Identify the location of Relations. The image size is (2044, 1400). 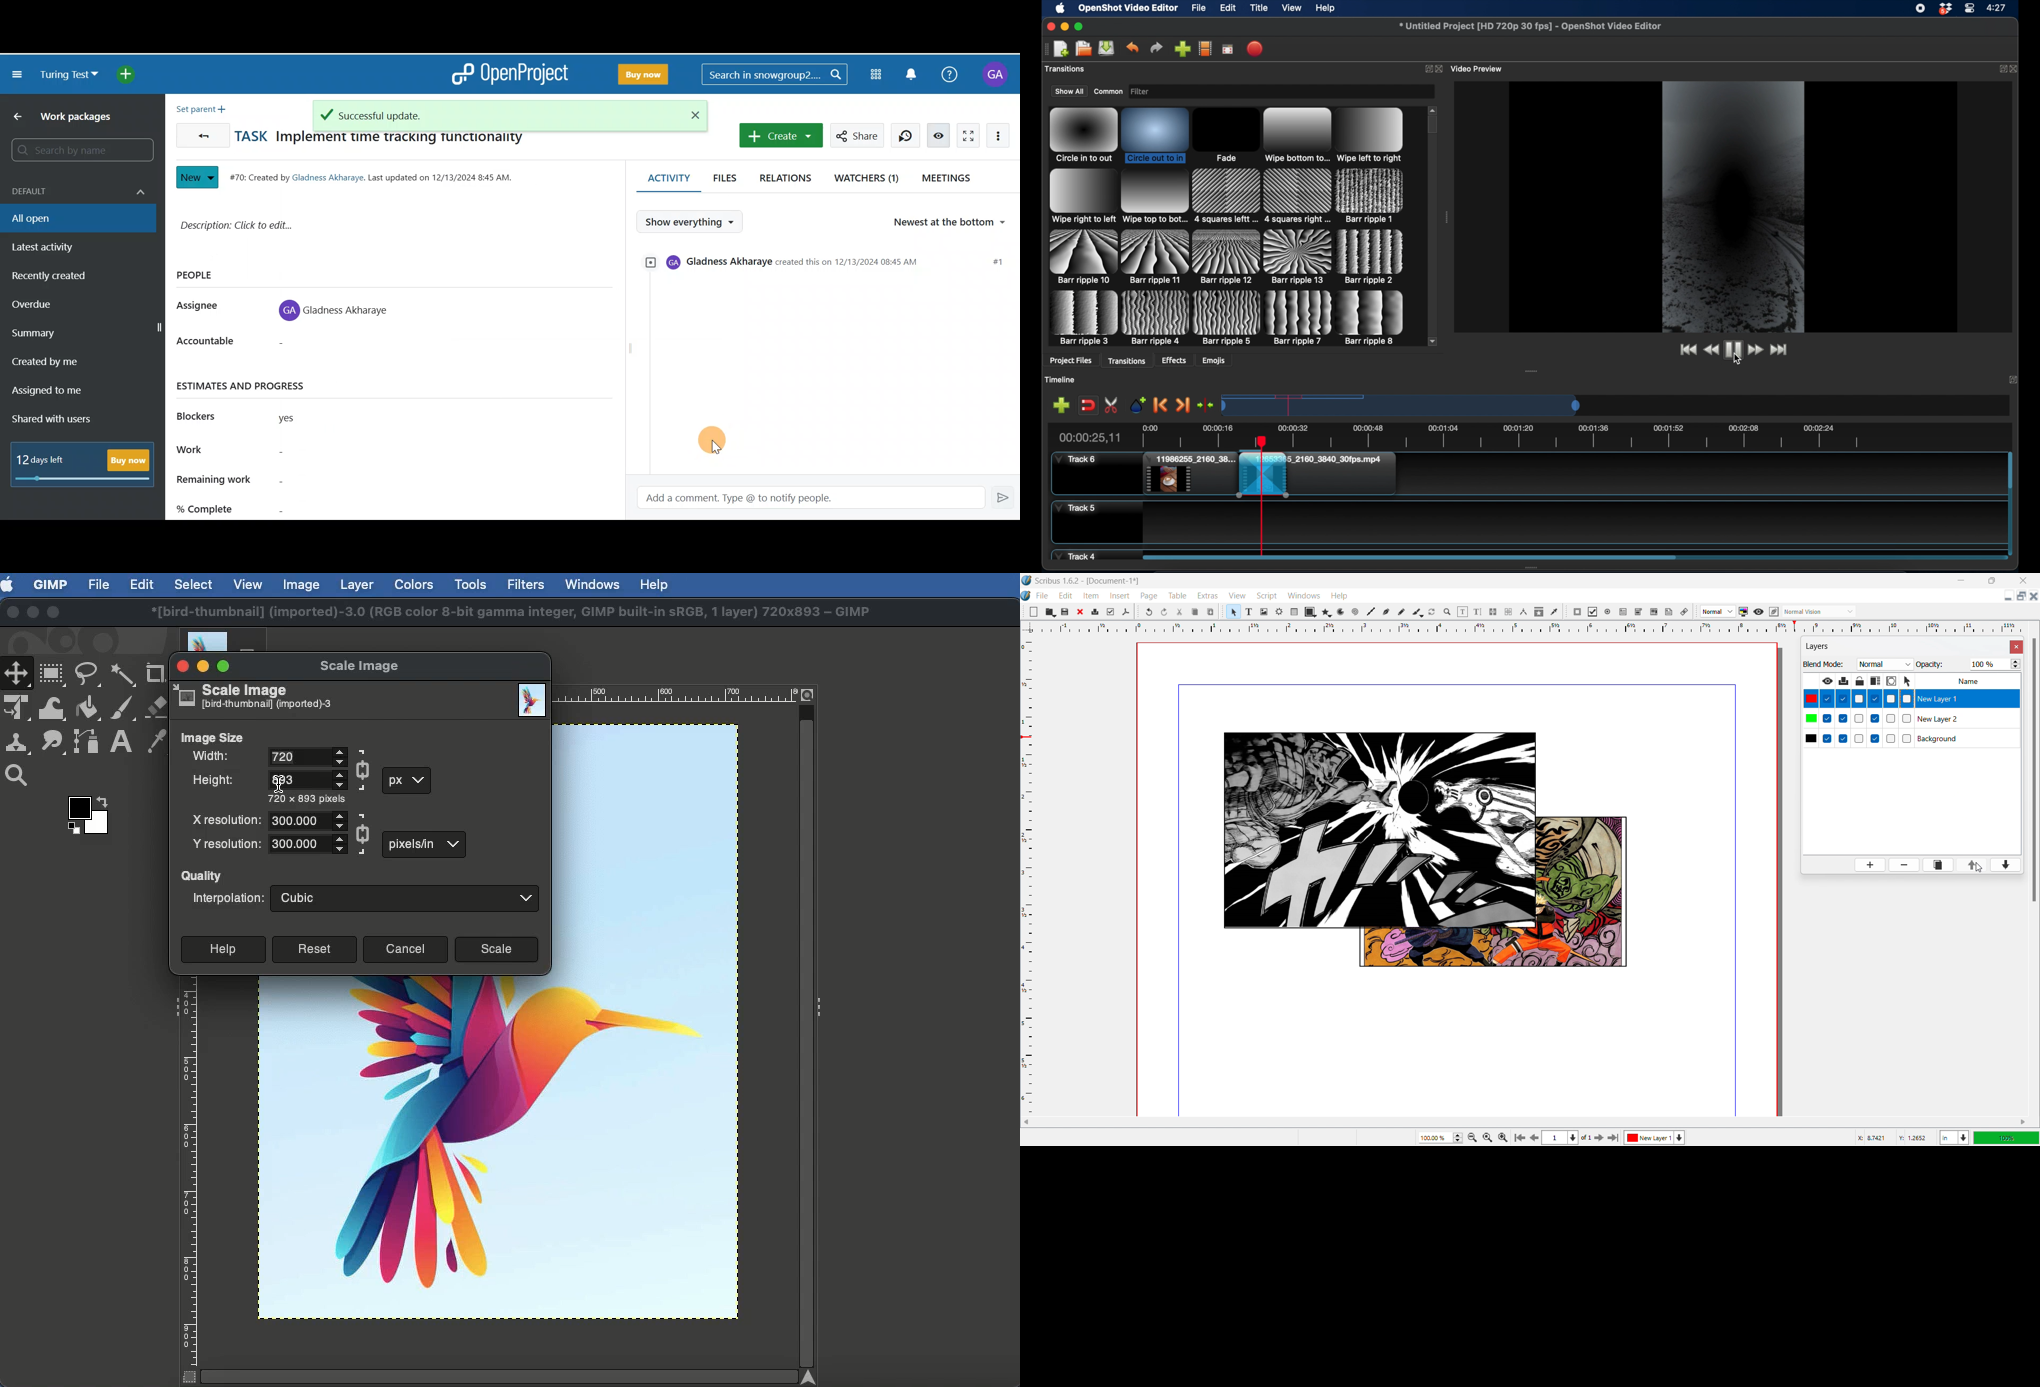
(788, 176).